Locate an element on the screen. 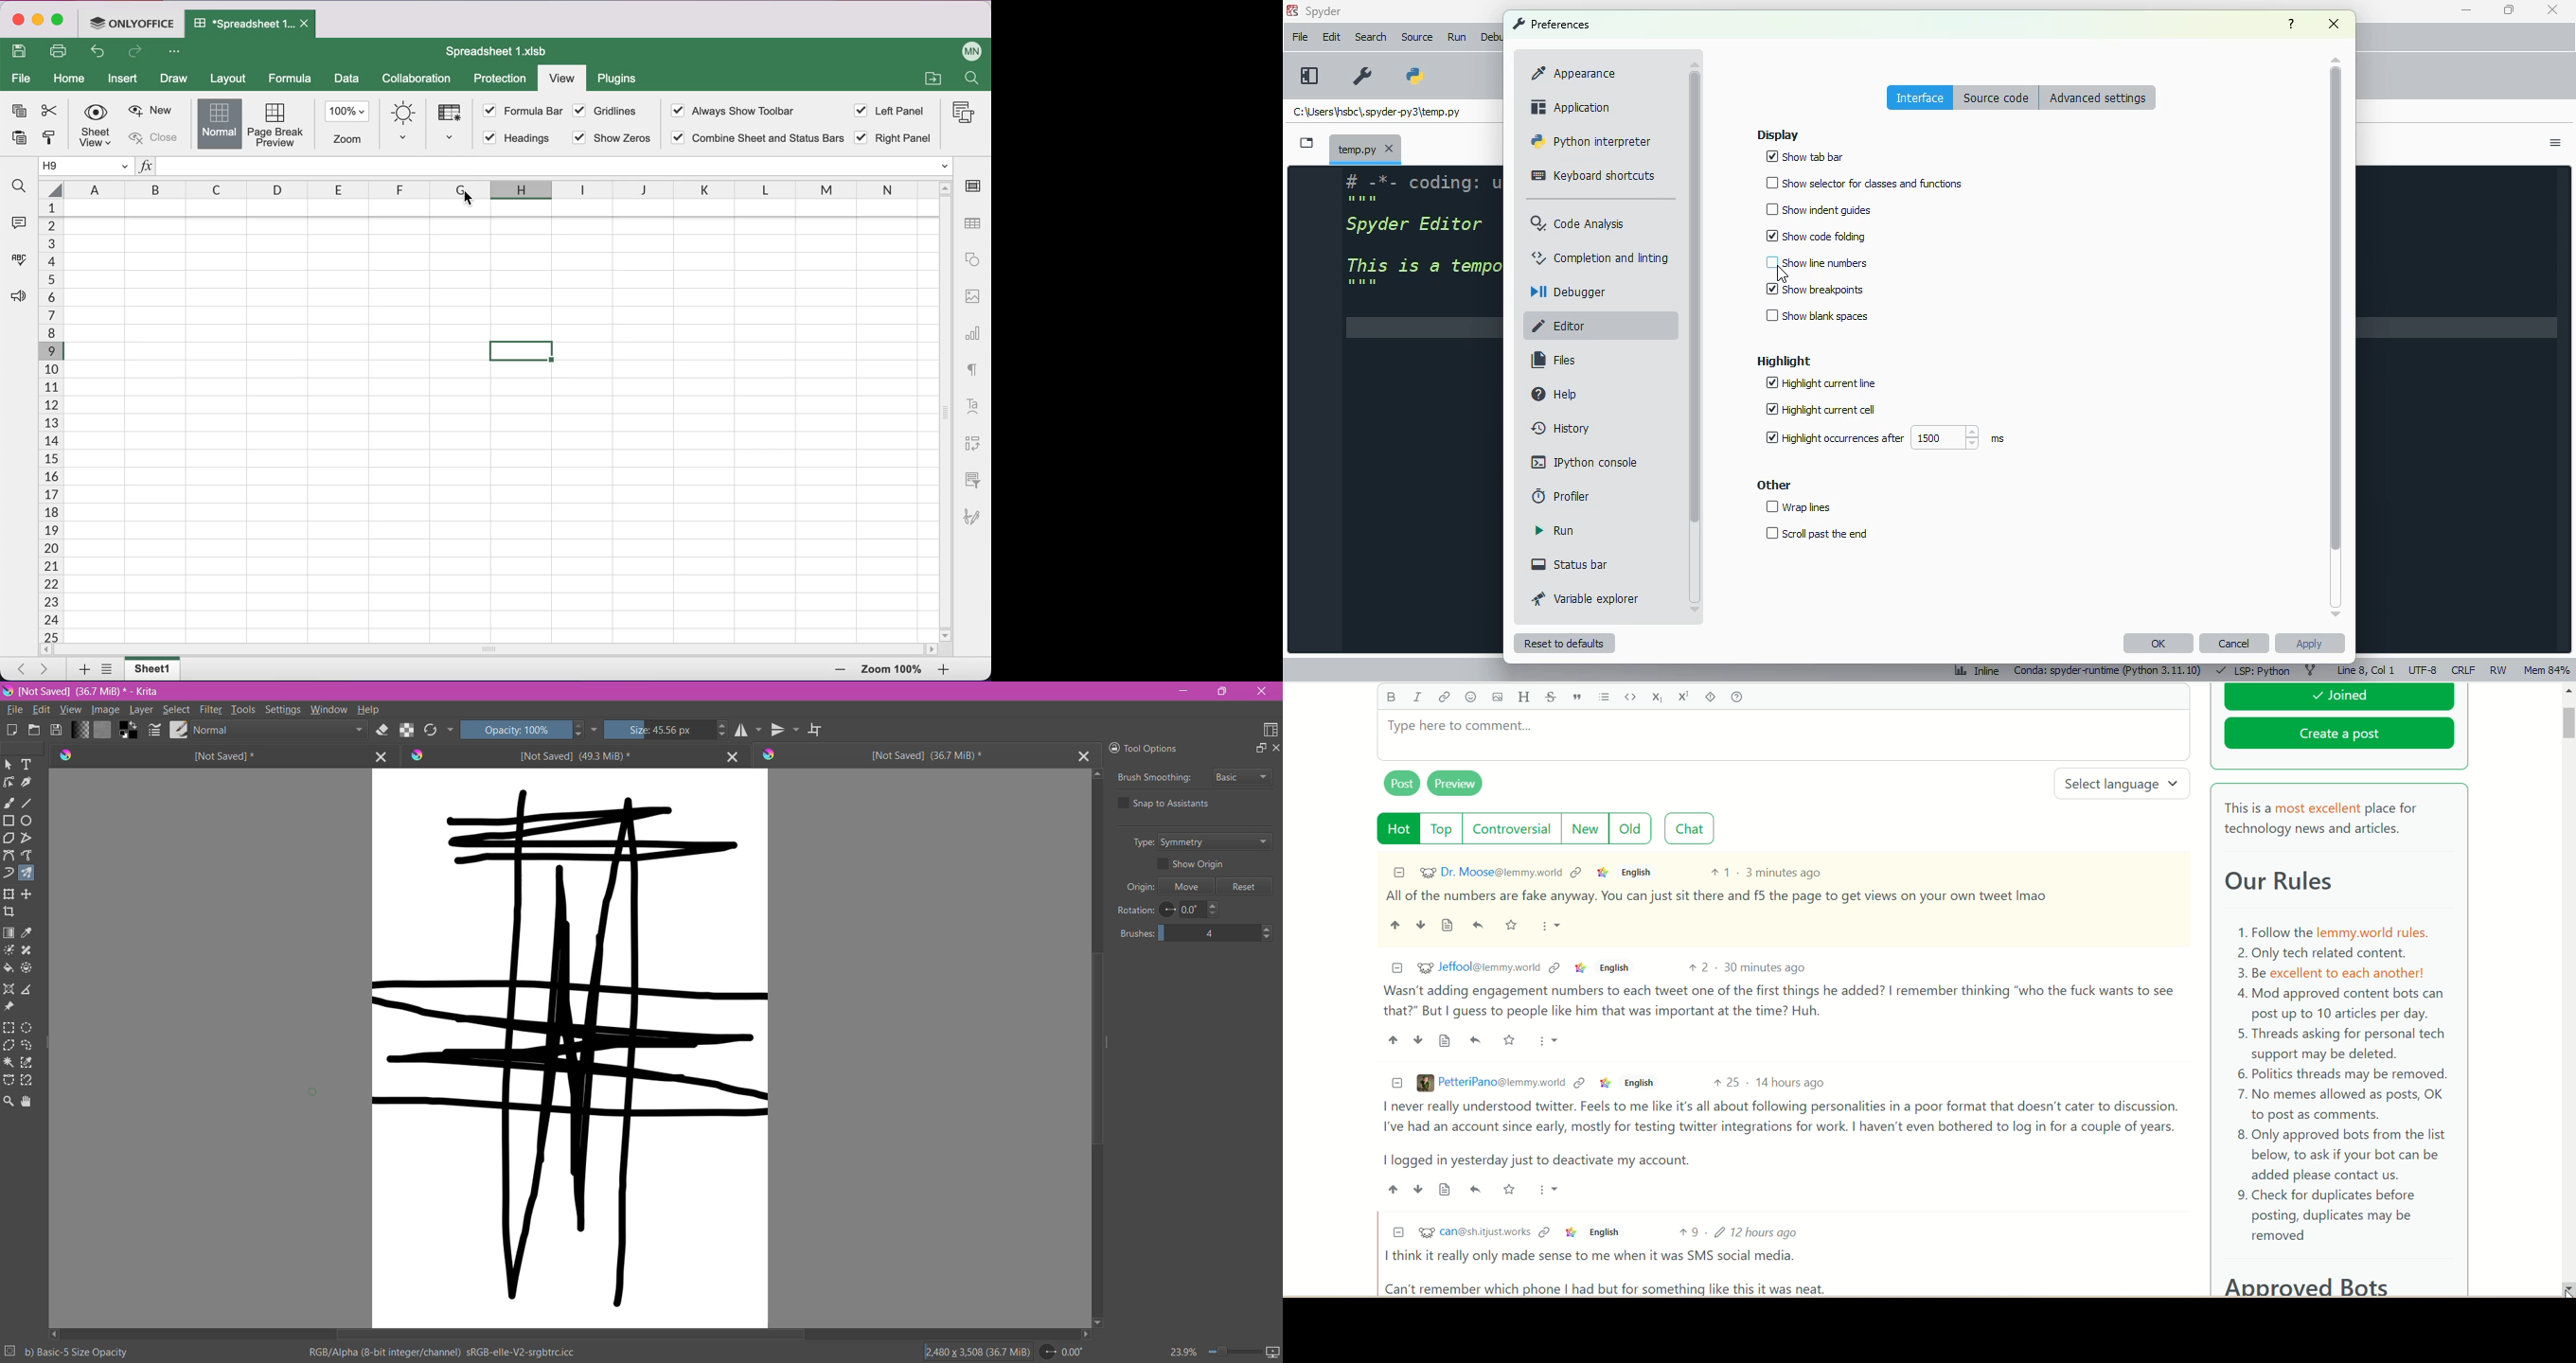 The image size is (2576, 1372). previous tab is located at coordinates (19, 669).